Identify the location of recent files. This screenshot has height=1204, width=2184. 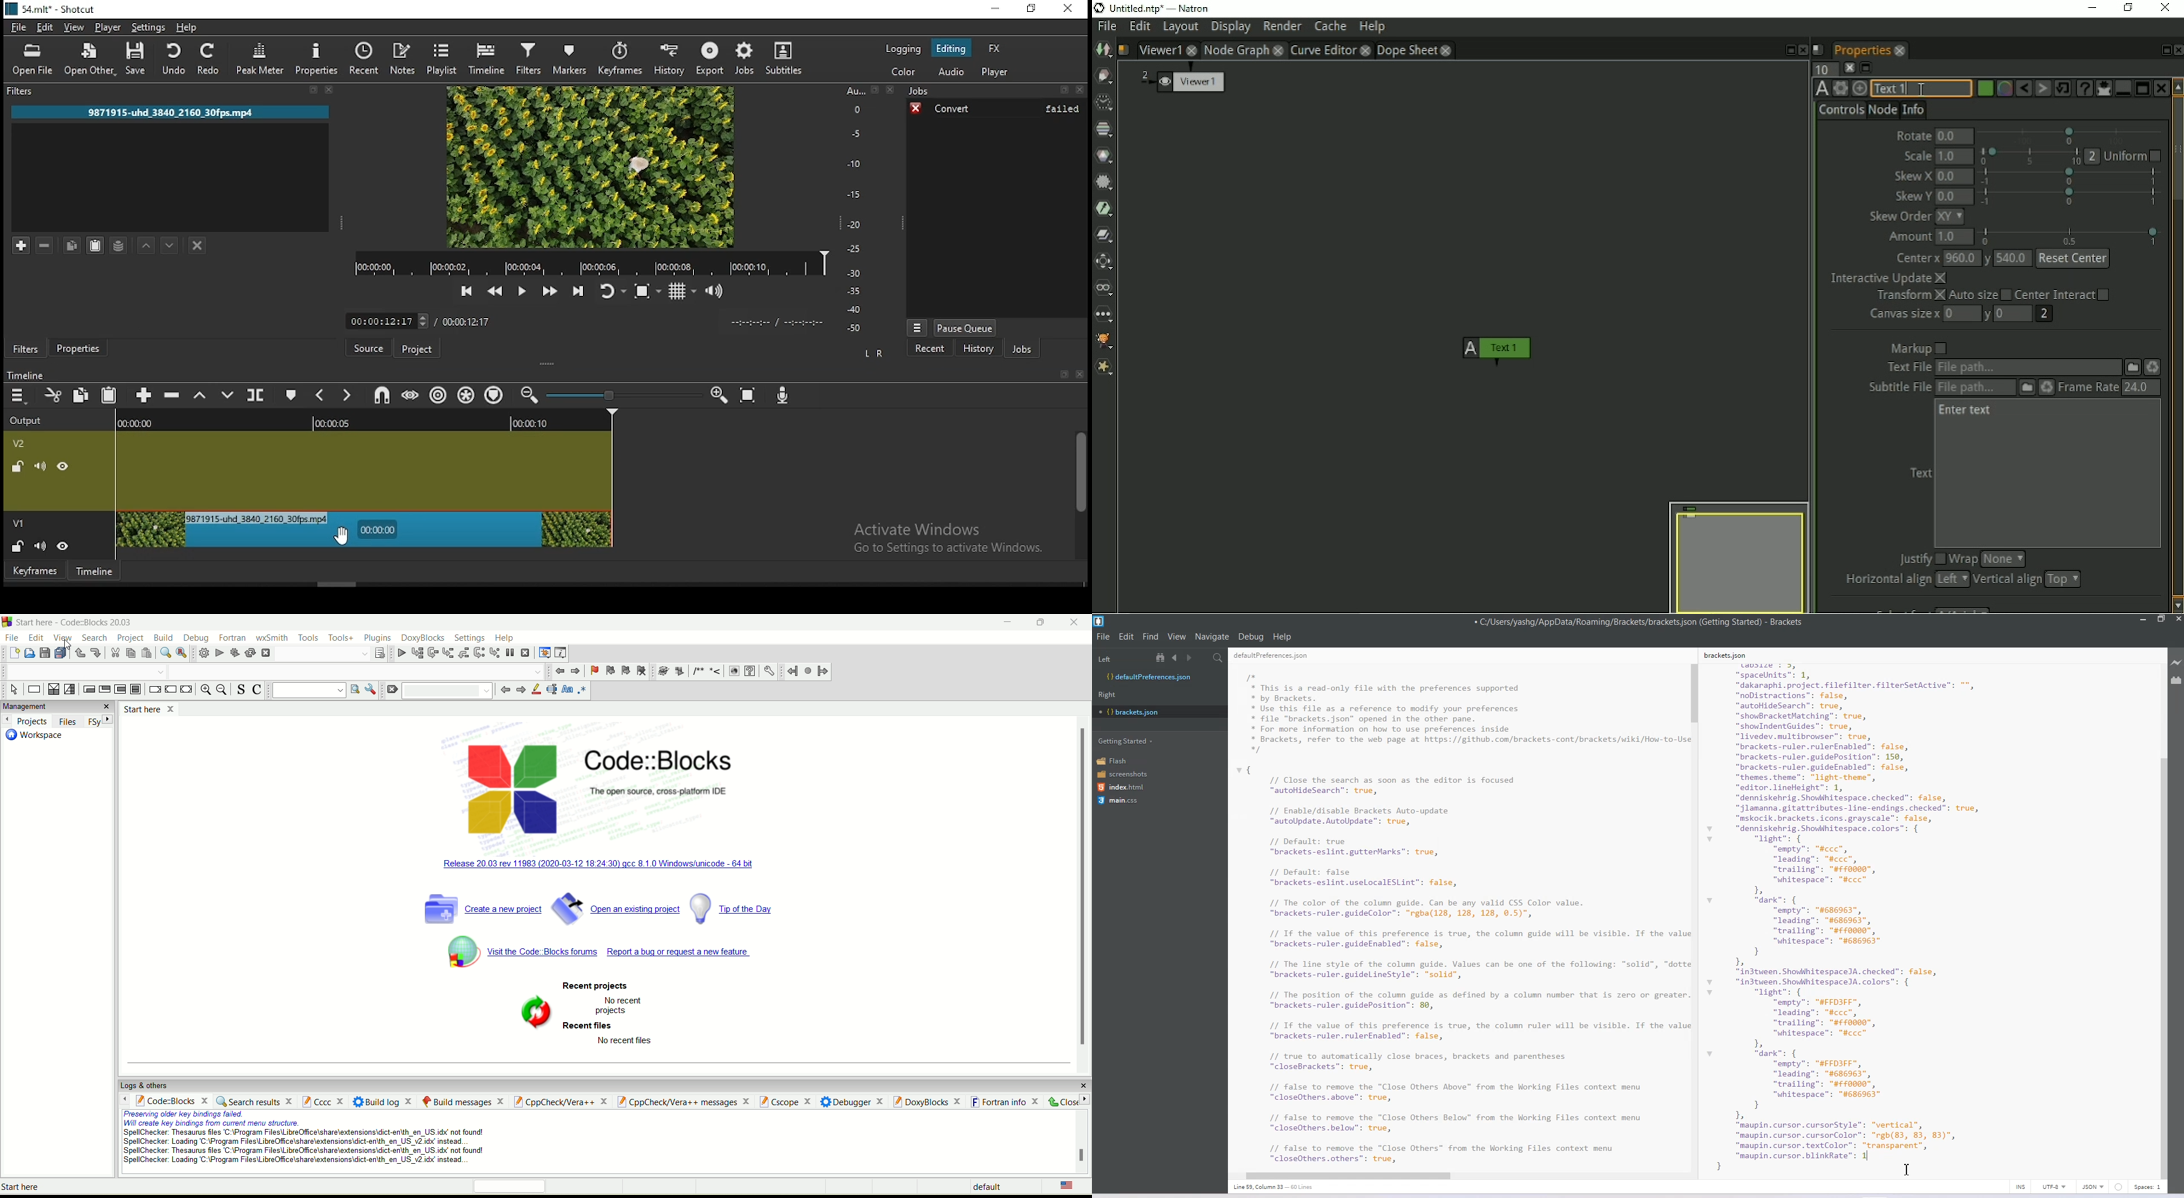
(590, 1026).